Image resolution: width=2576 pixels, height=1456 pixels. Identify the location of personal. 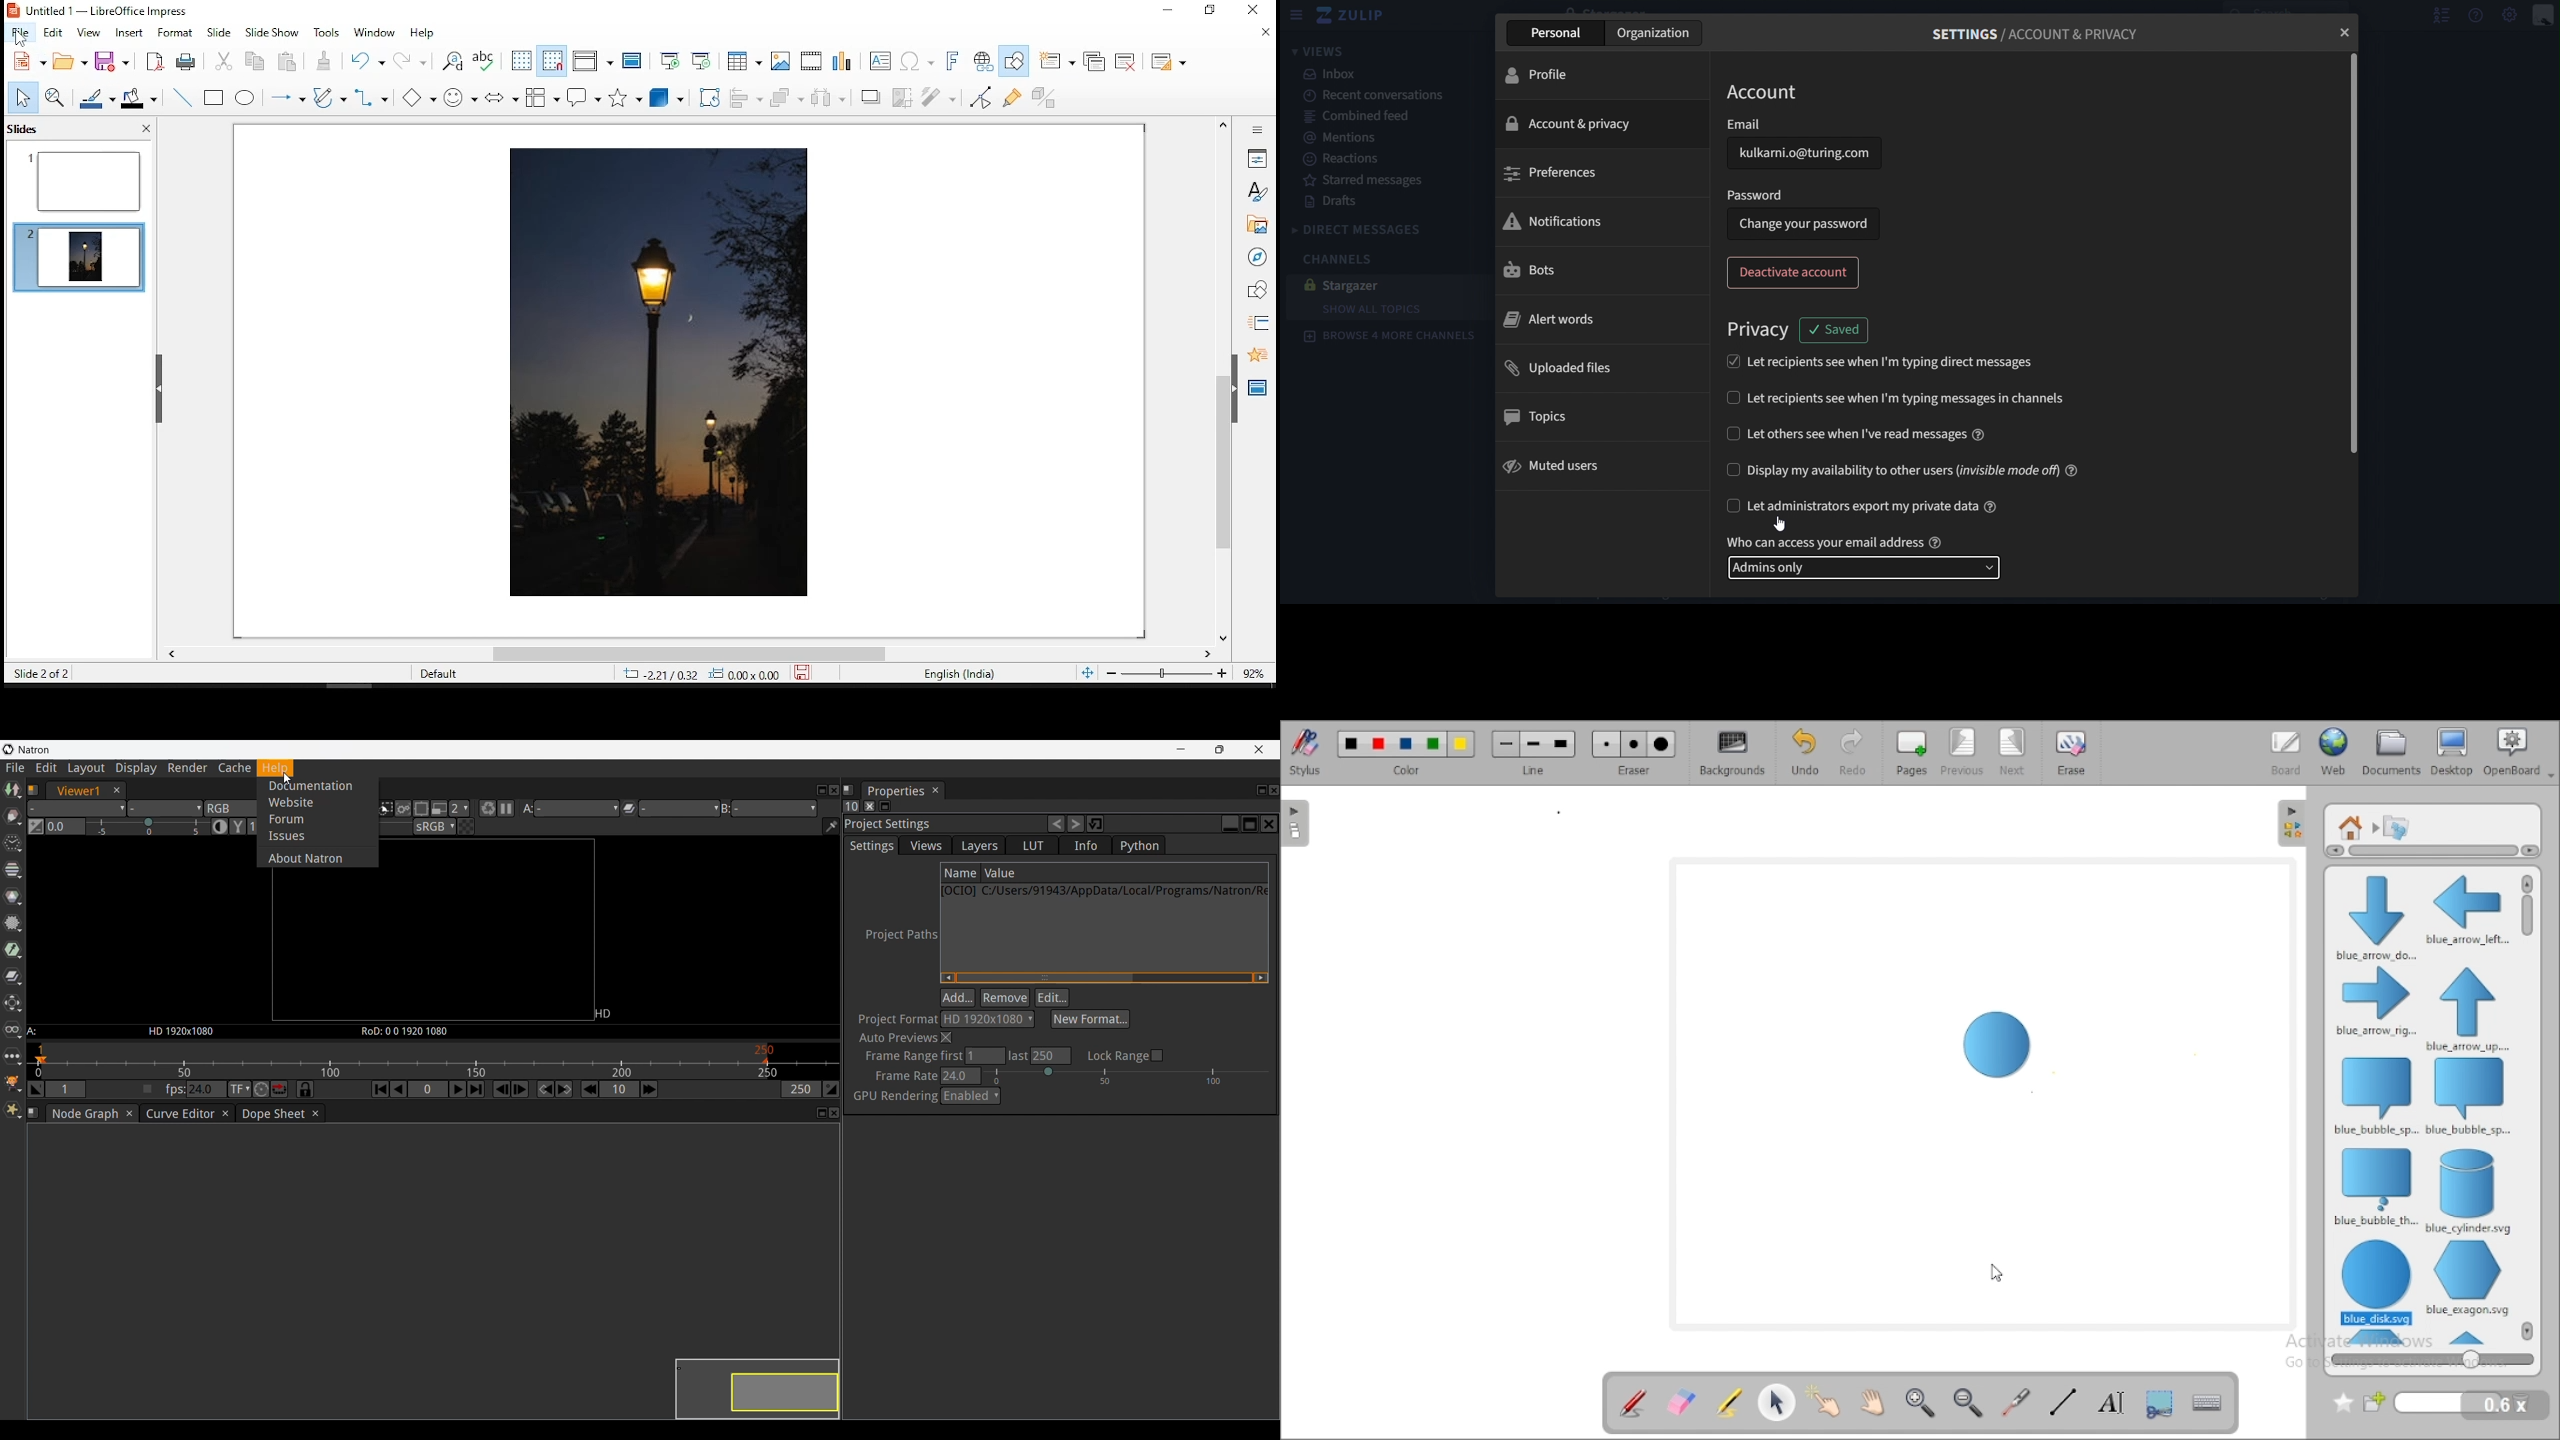
(1558, 33).